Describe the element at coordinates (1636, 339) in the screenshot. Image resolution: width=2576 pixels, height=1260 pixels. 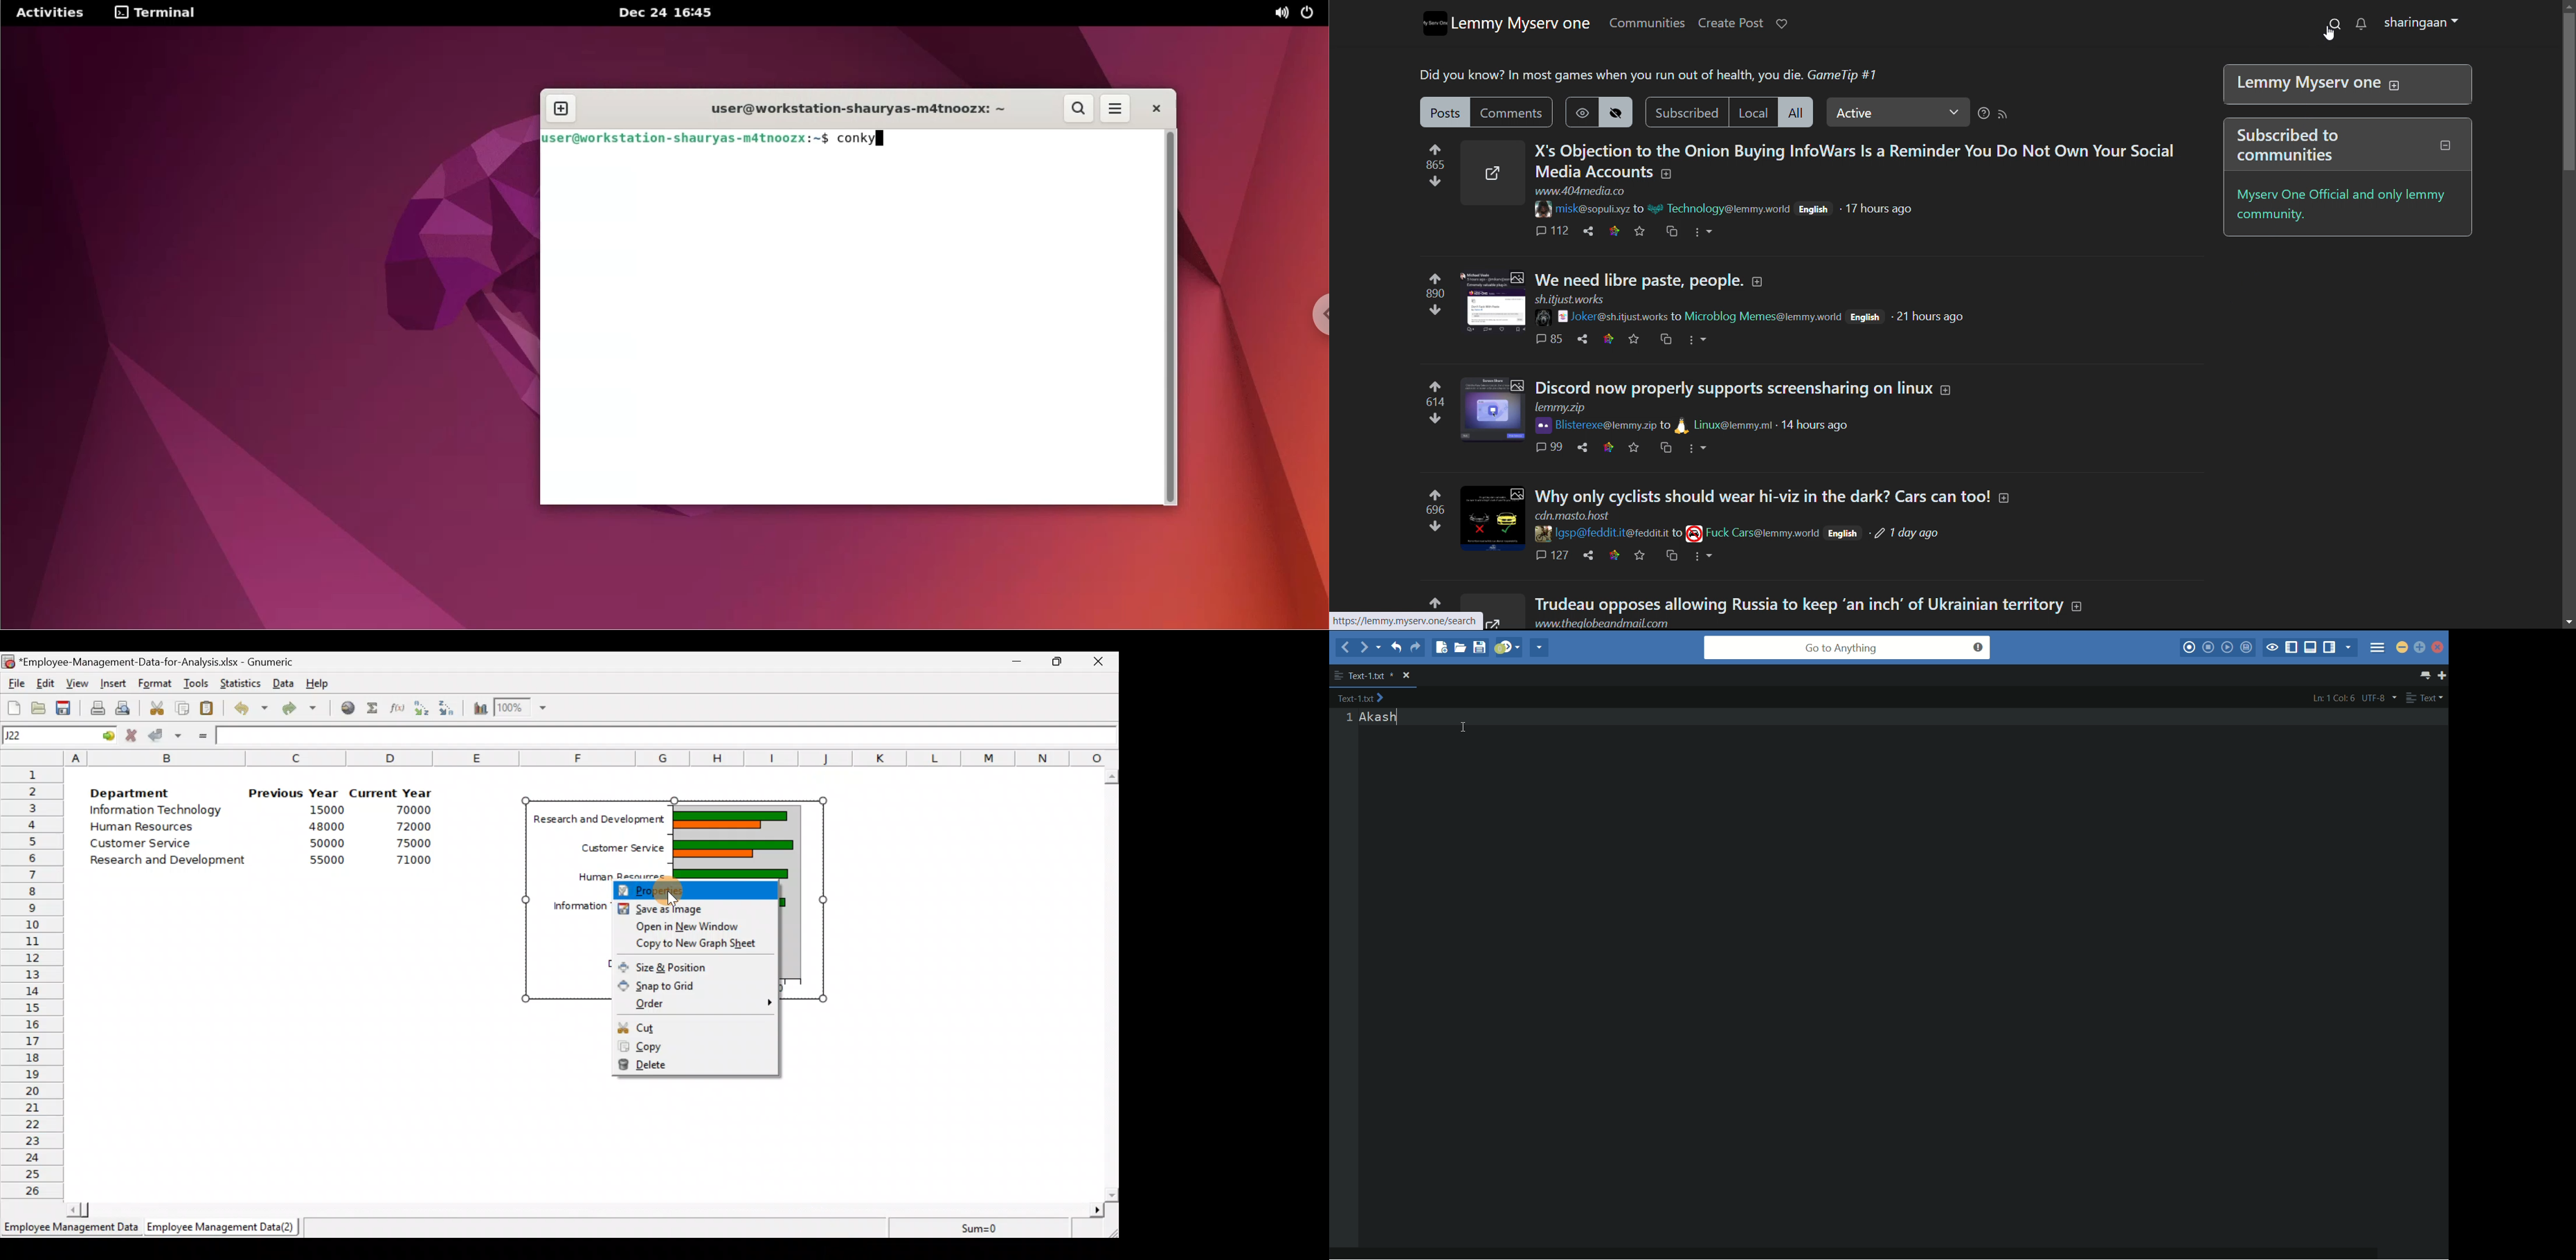
I see `favorite` at that location.